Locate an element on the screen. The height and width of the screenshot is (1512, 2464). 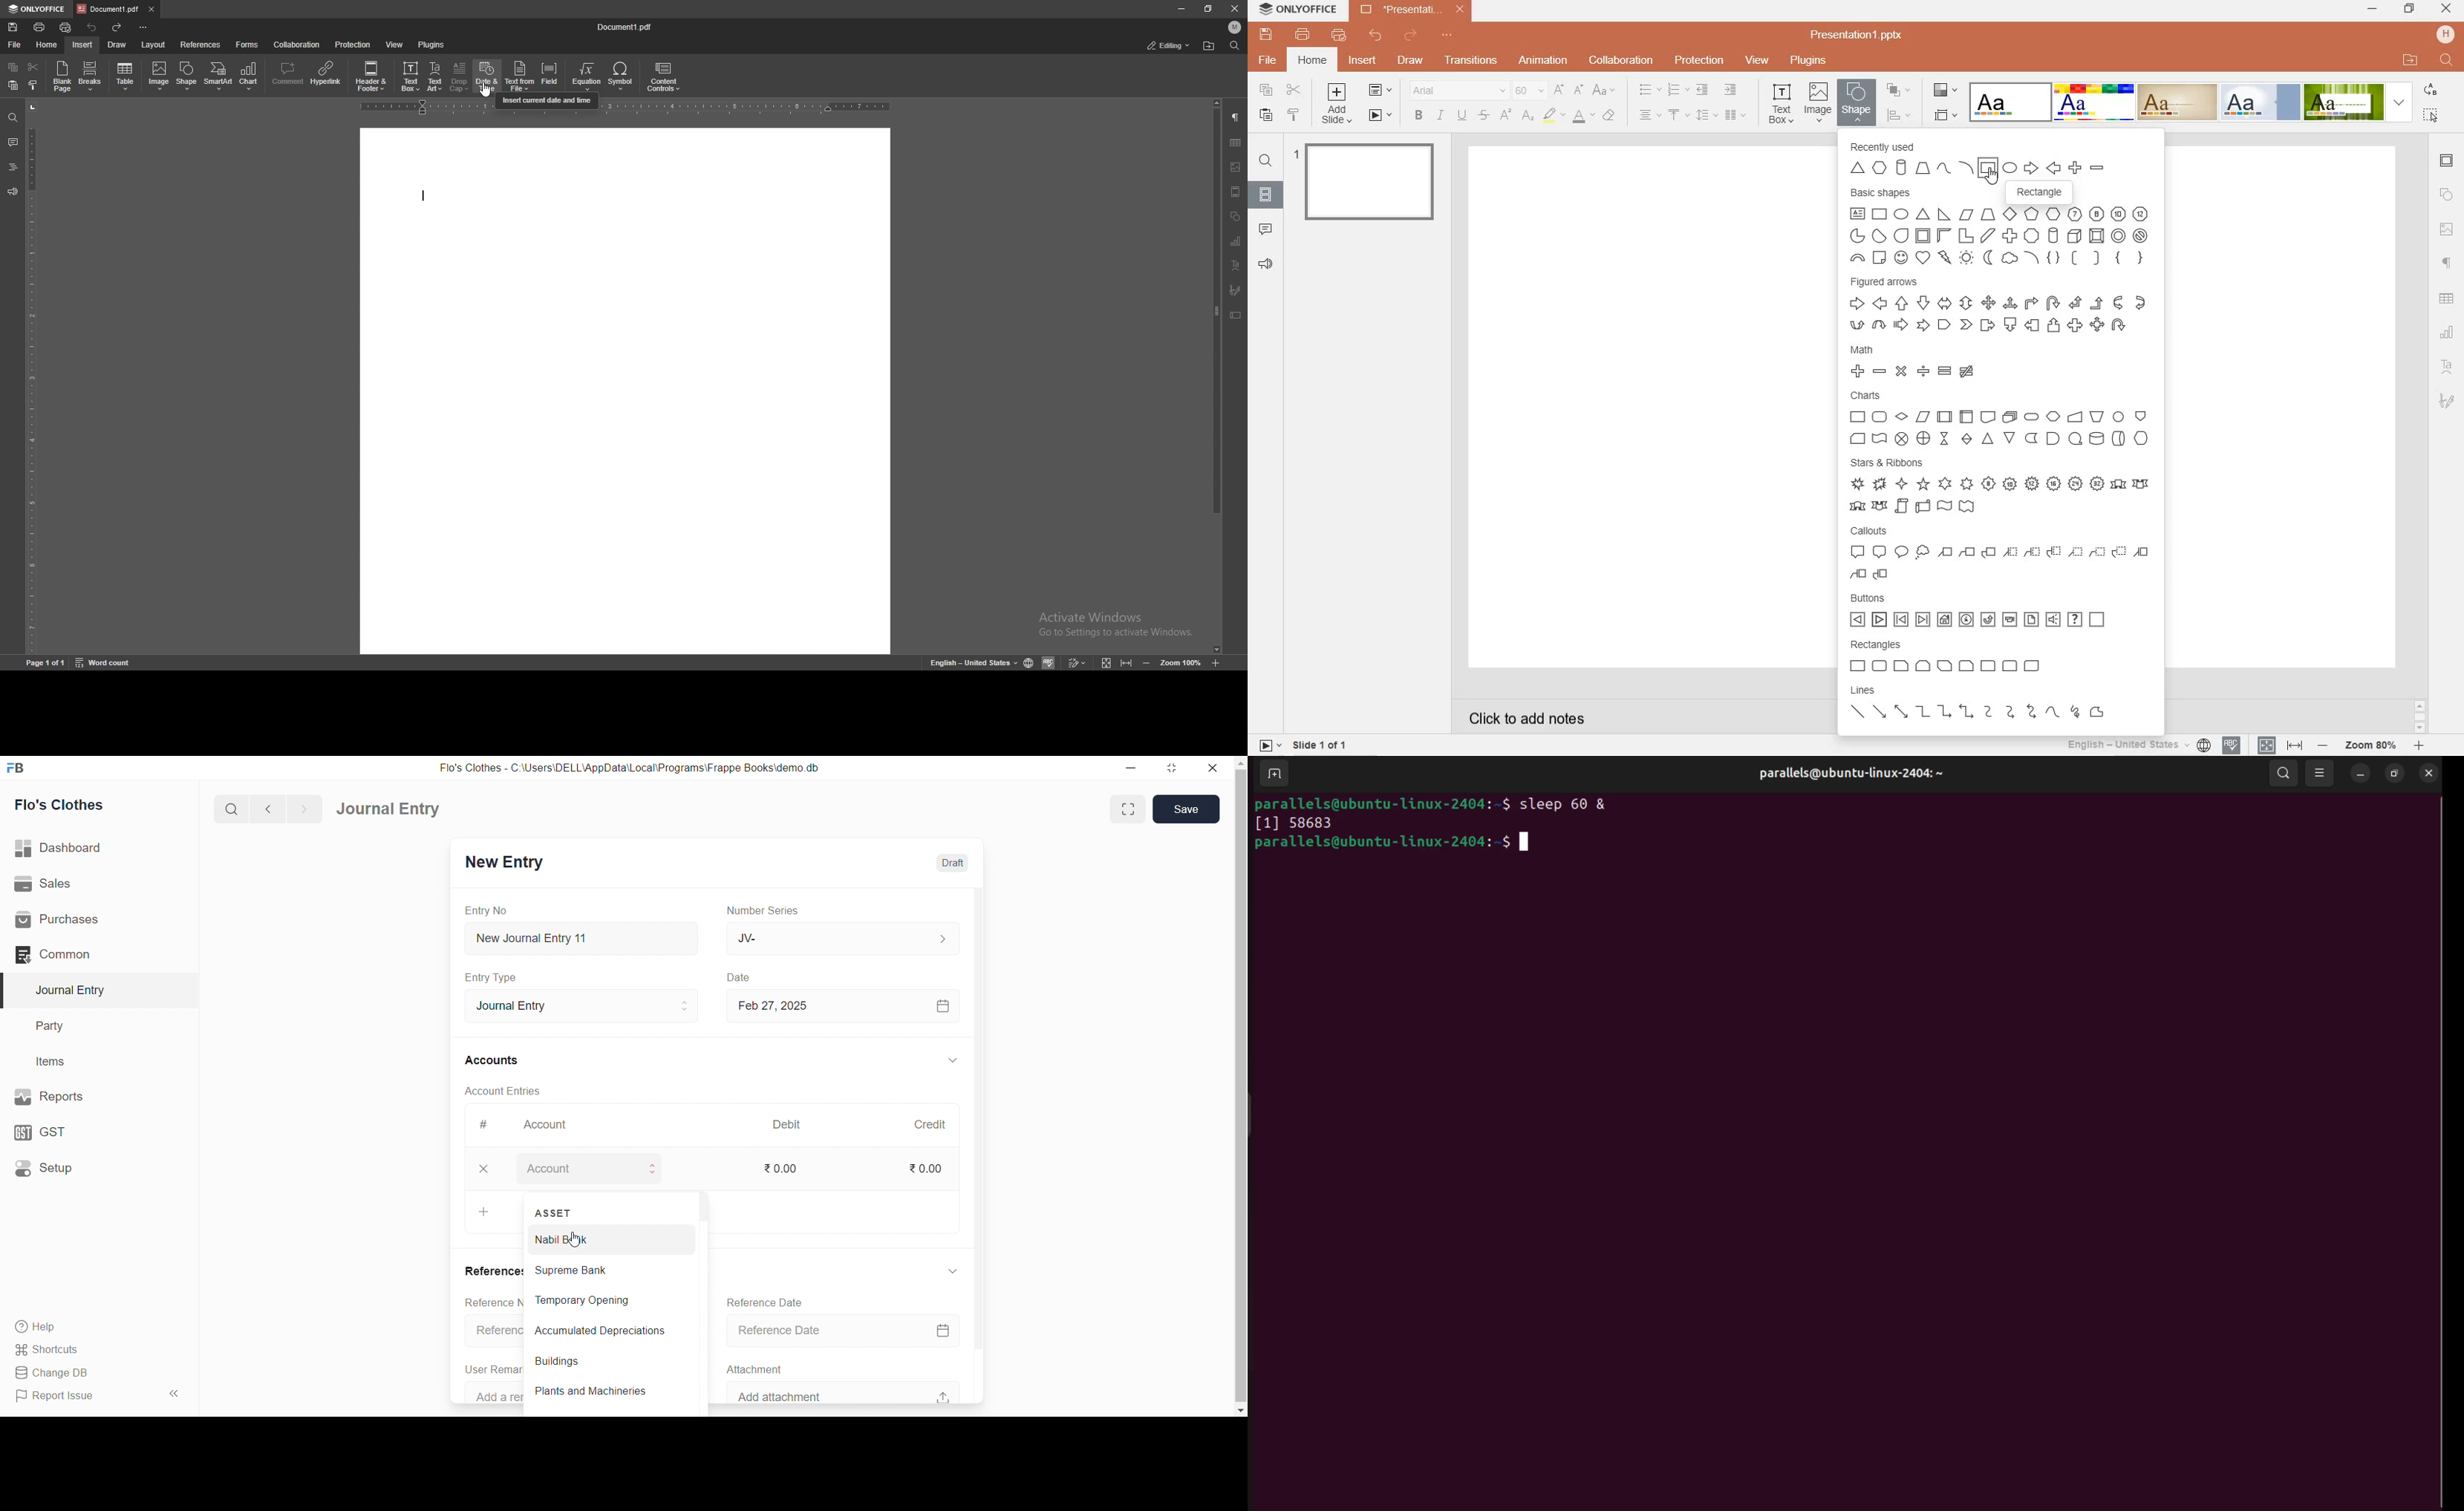
Add a remark is located at coordinates (495, 1392).